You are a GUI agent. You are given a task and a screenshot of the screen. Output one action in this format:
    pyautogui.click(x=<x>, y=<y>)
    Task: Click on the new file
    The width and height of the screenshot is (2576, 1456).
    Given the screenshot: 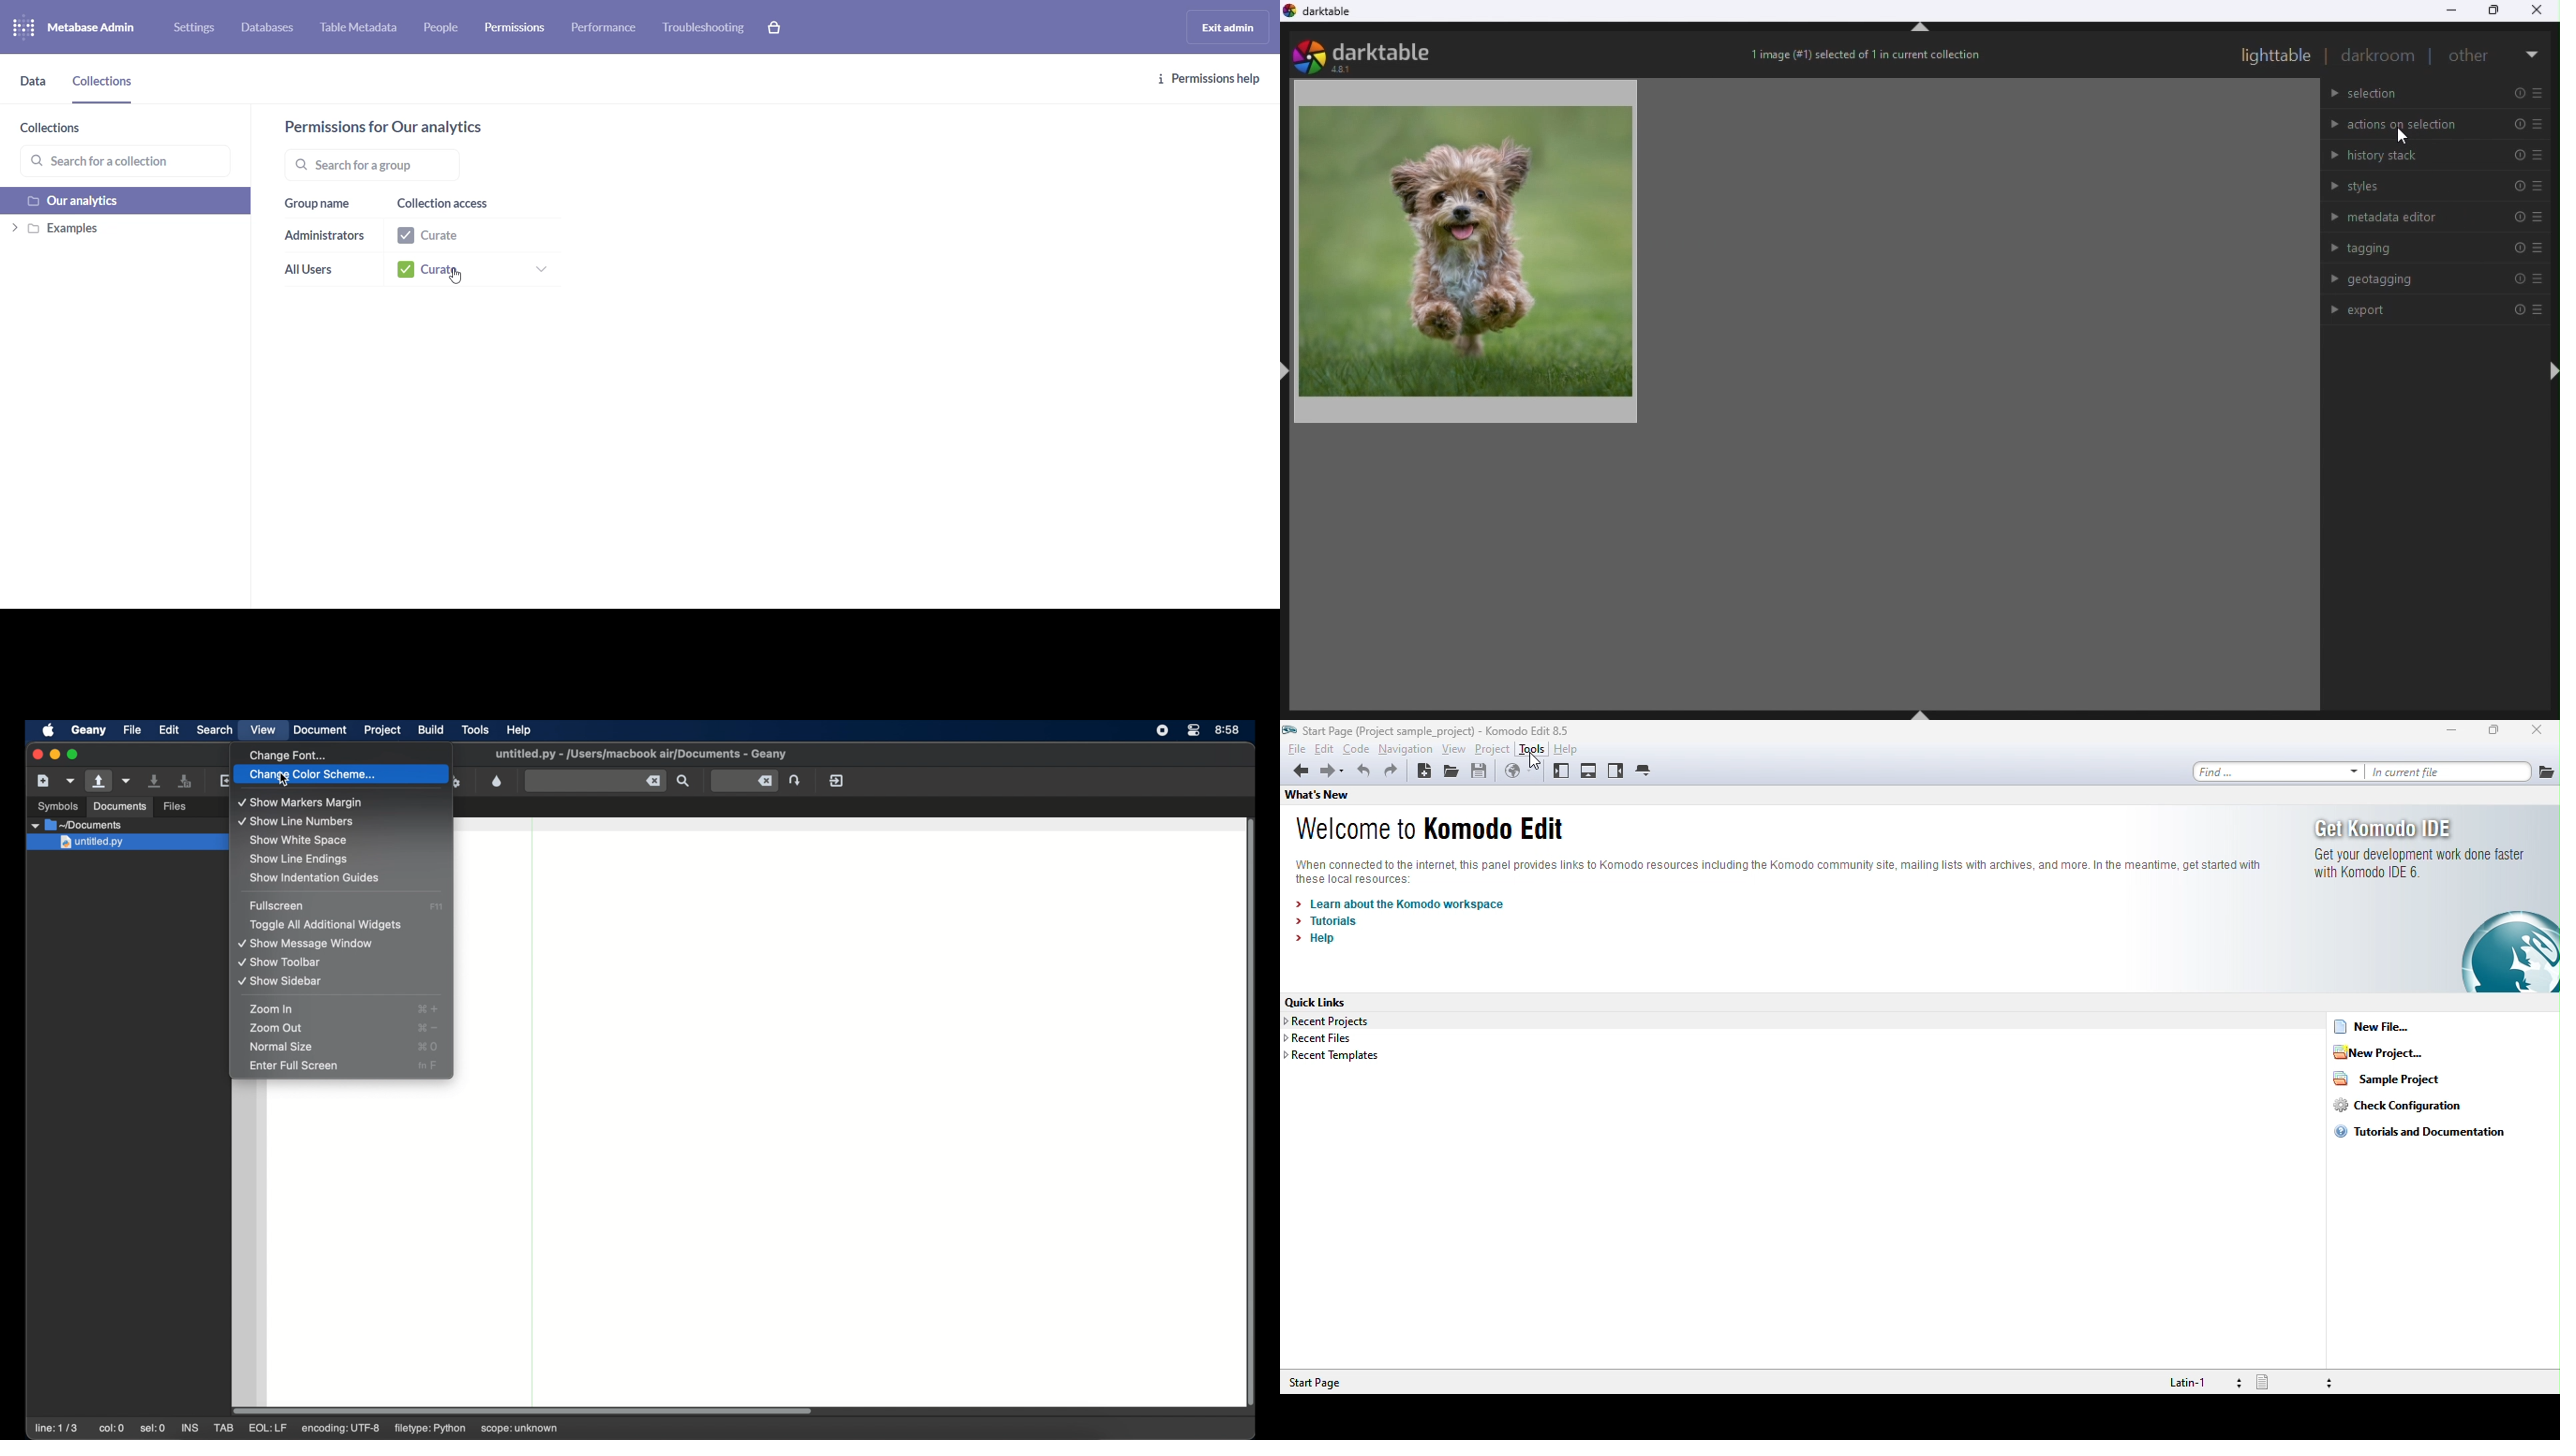 What is the action you would take?
    pyautogui.click(x=2394, y=1029)
    